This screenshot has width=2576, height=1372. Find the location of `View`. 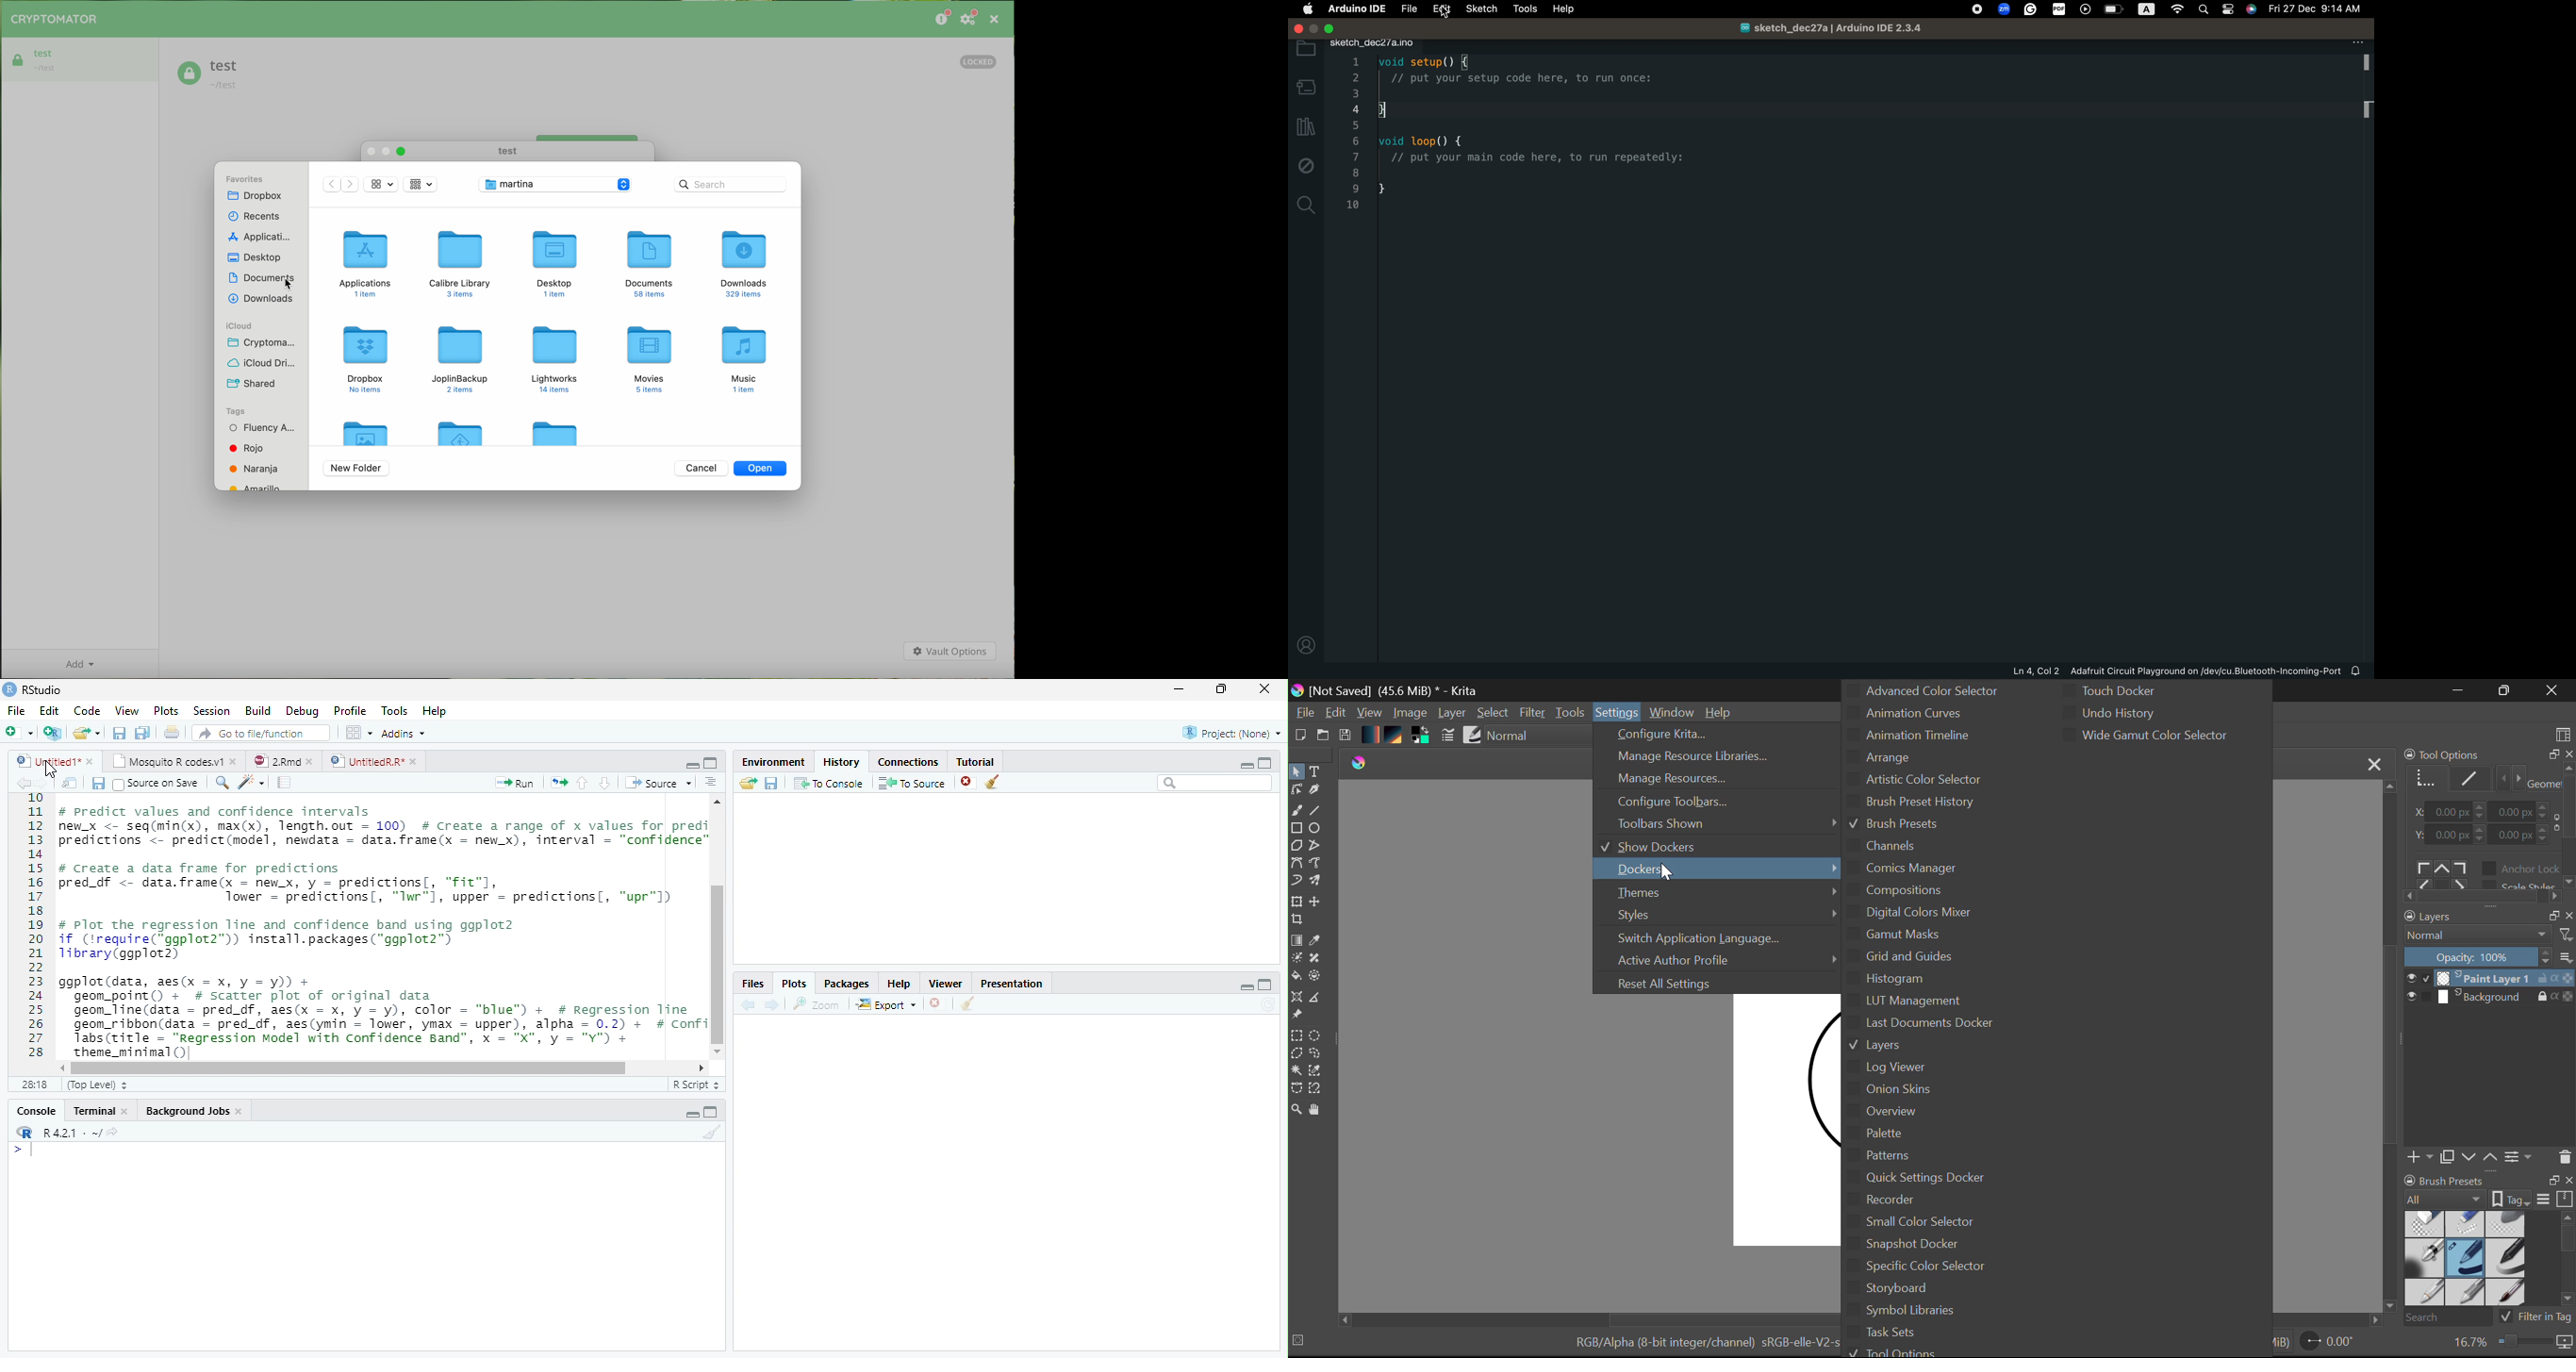

View is located at coordinates (126, 711).